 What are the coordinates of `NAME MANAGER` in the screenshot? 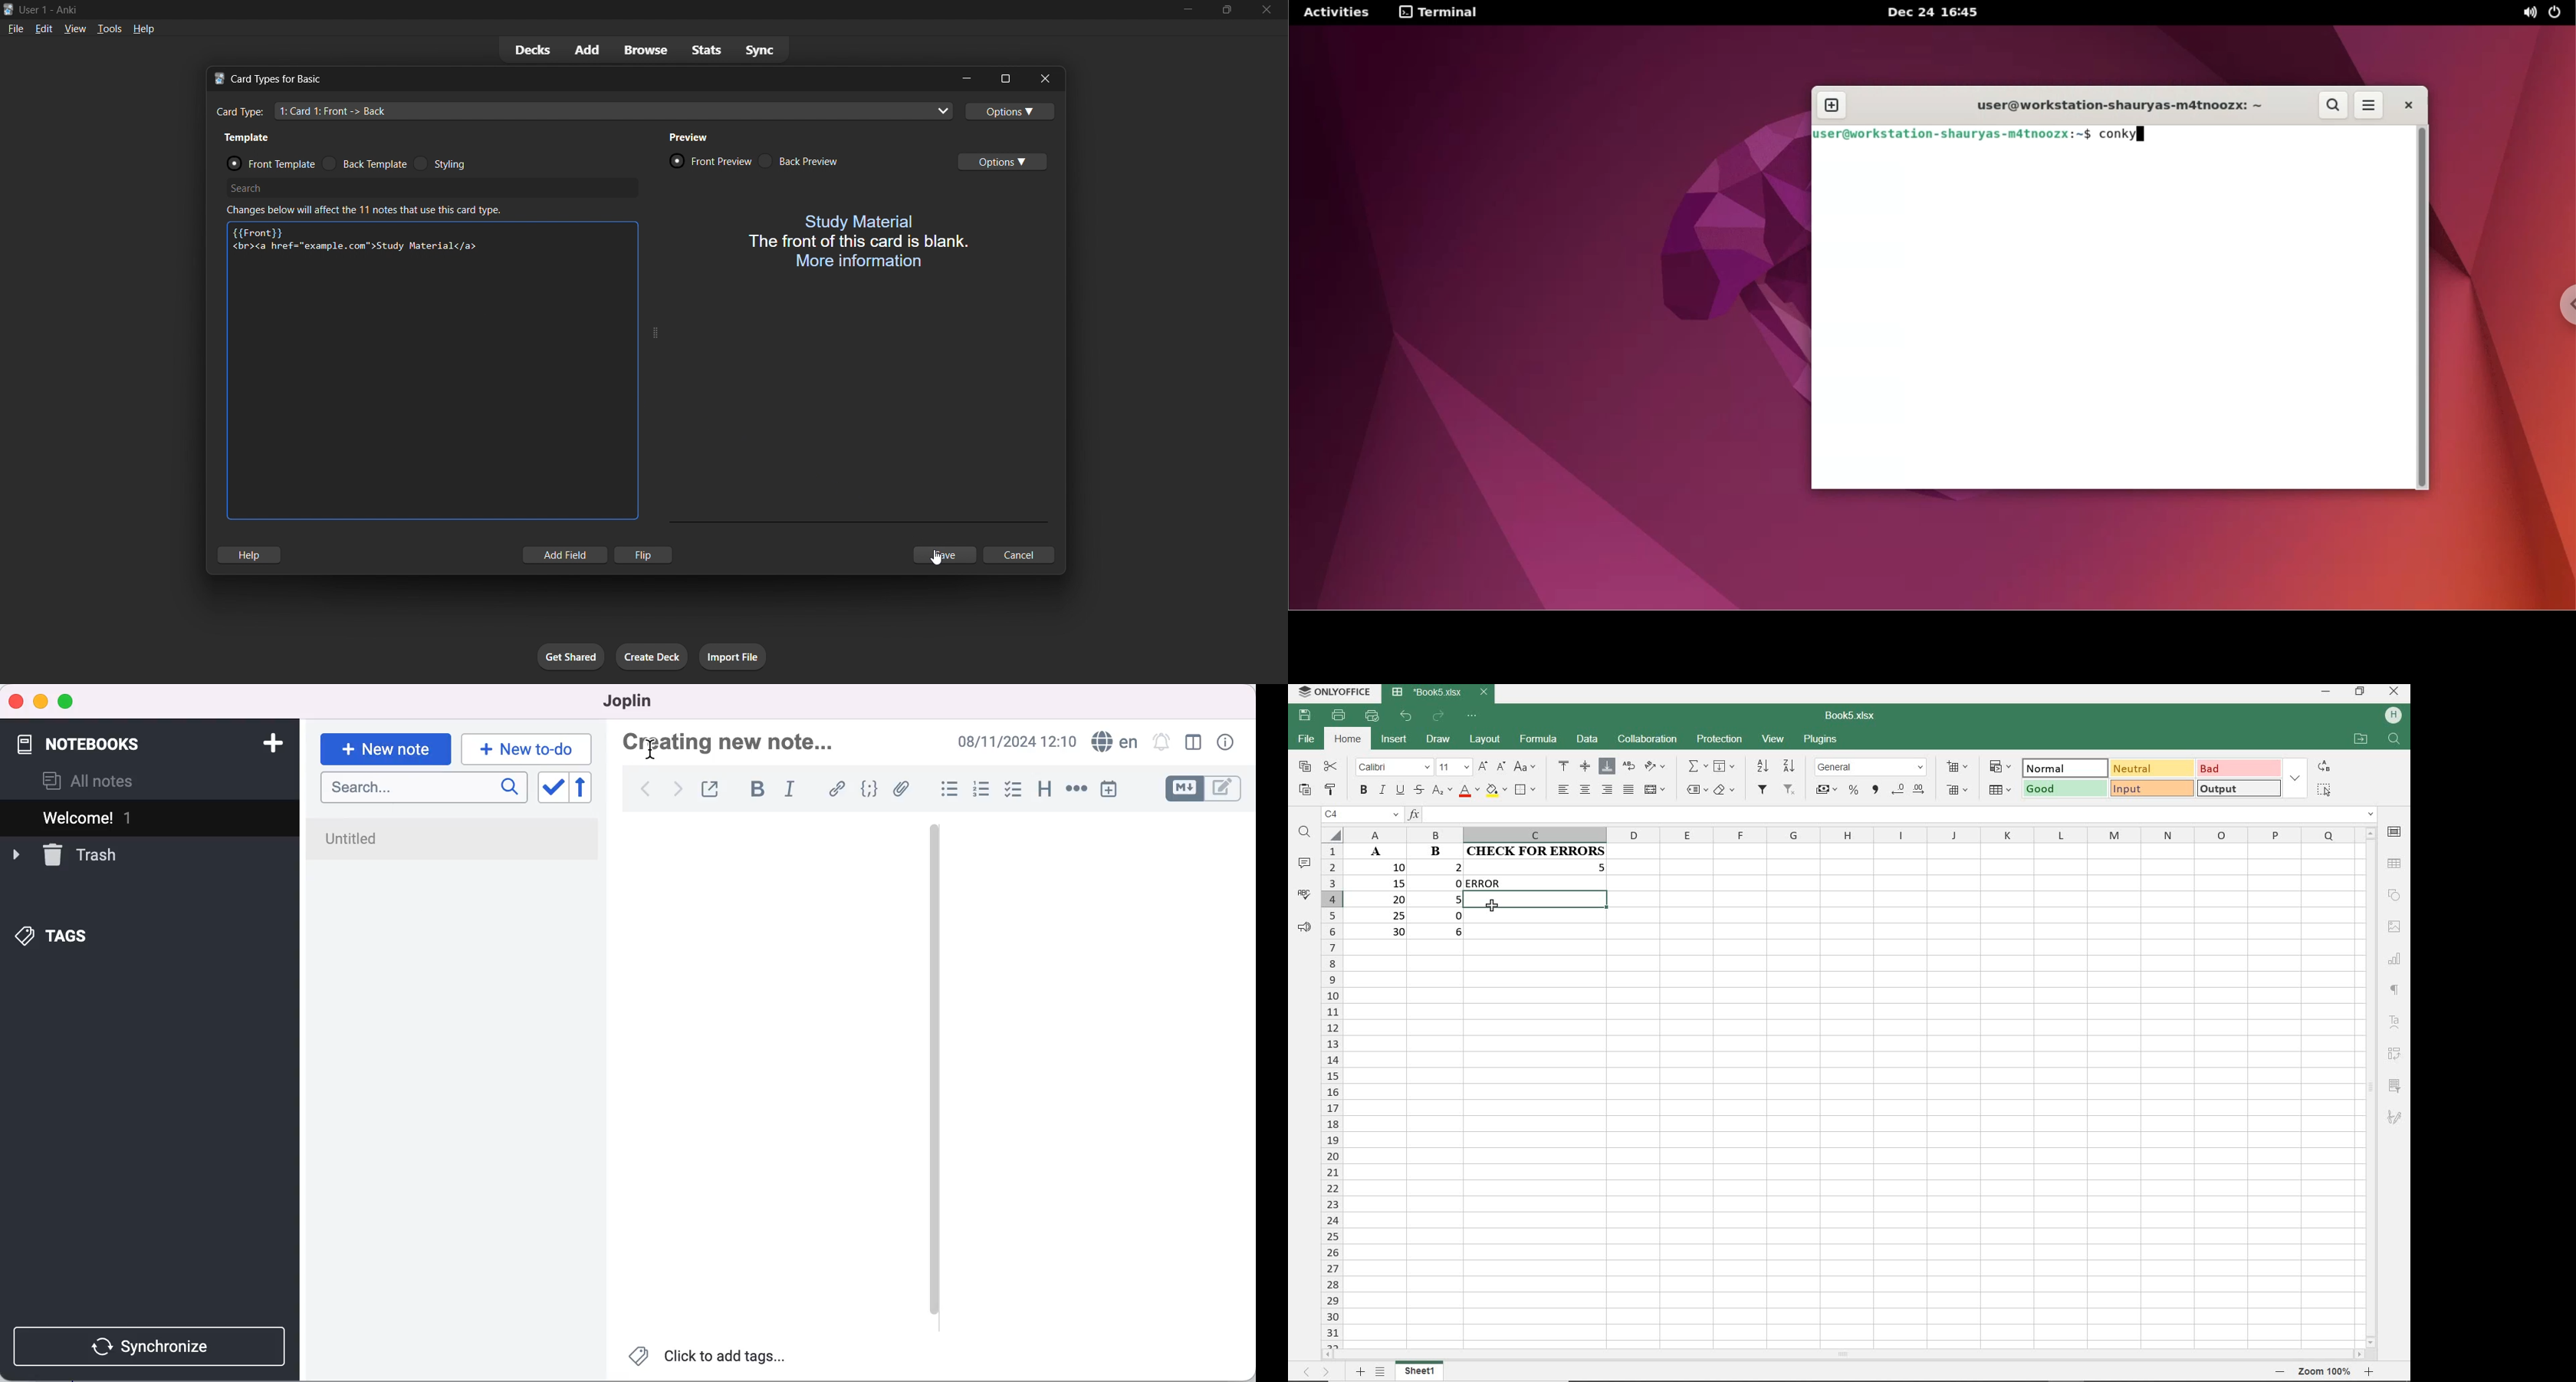 It's located at (1360, 816).